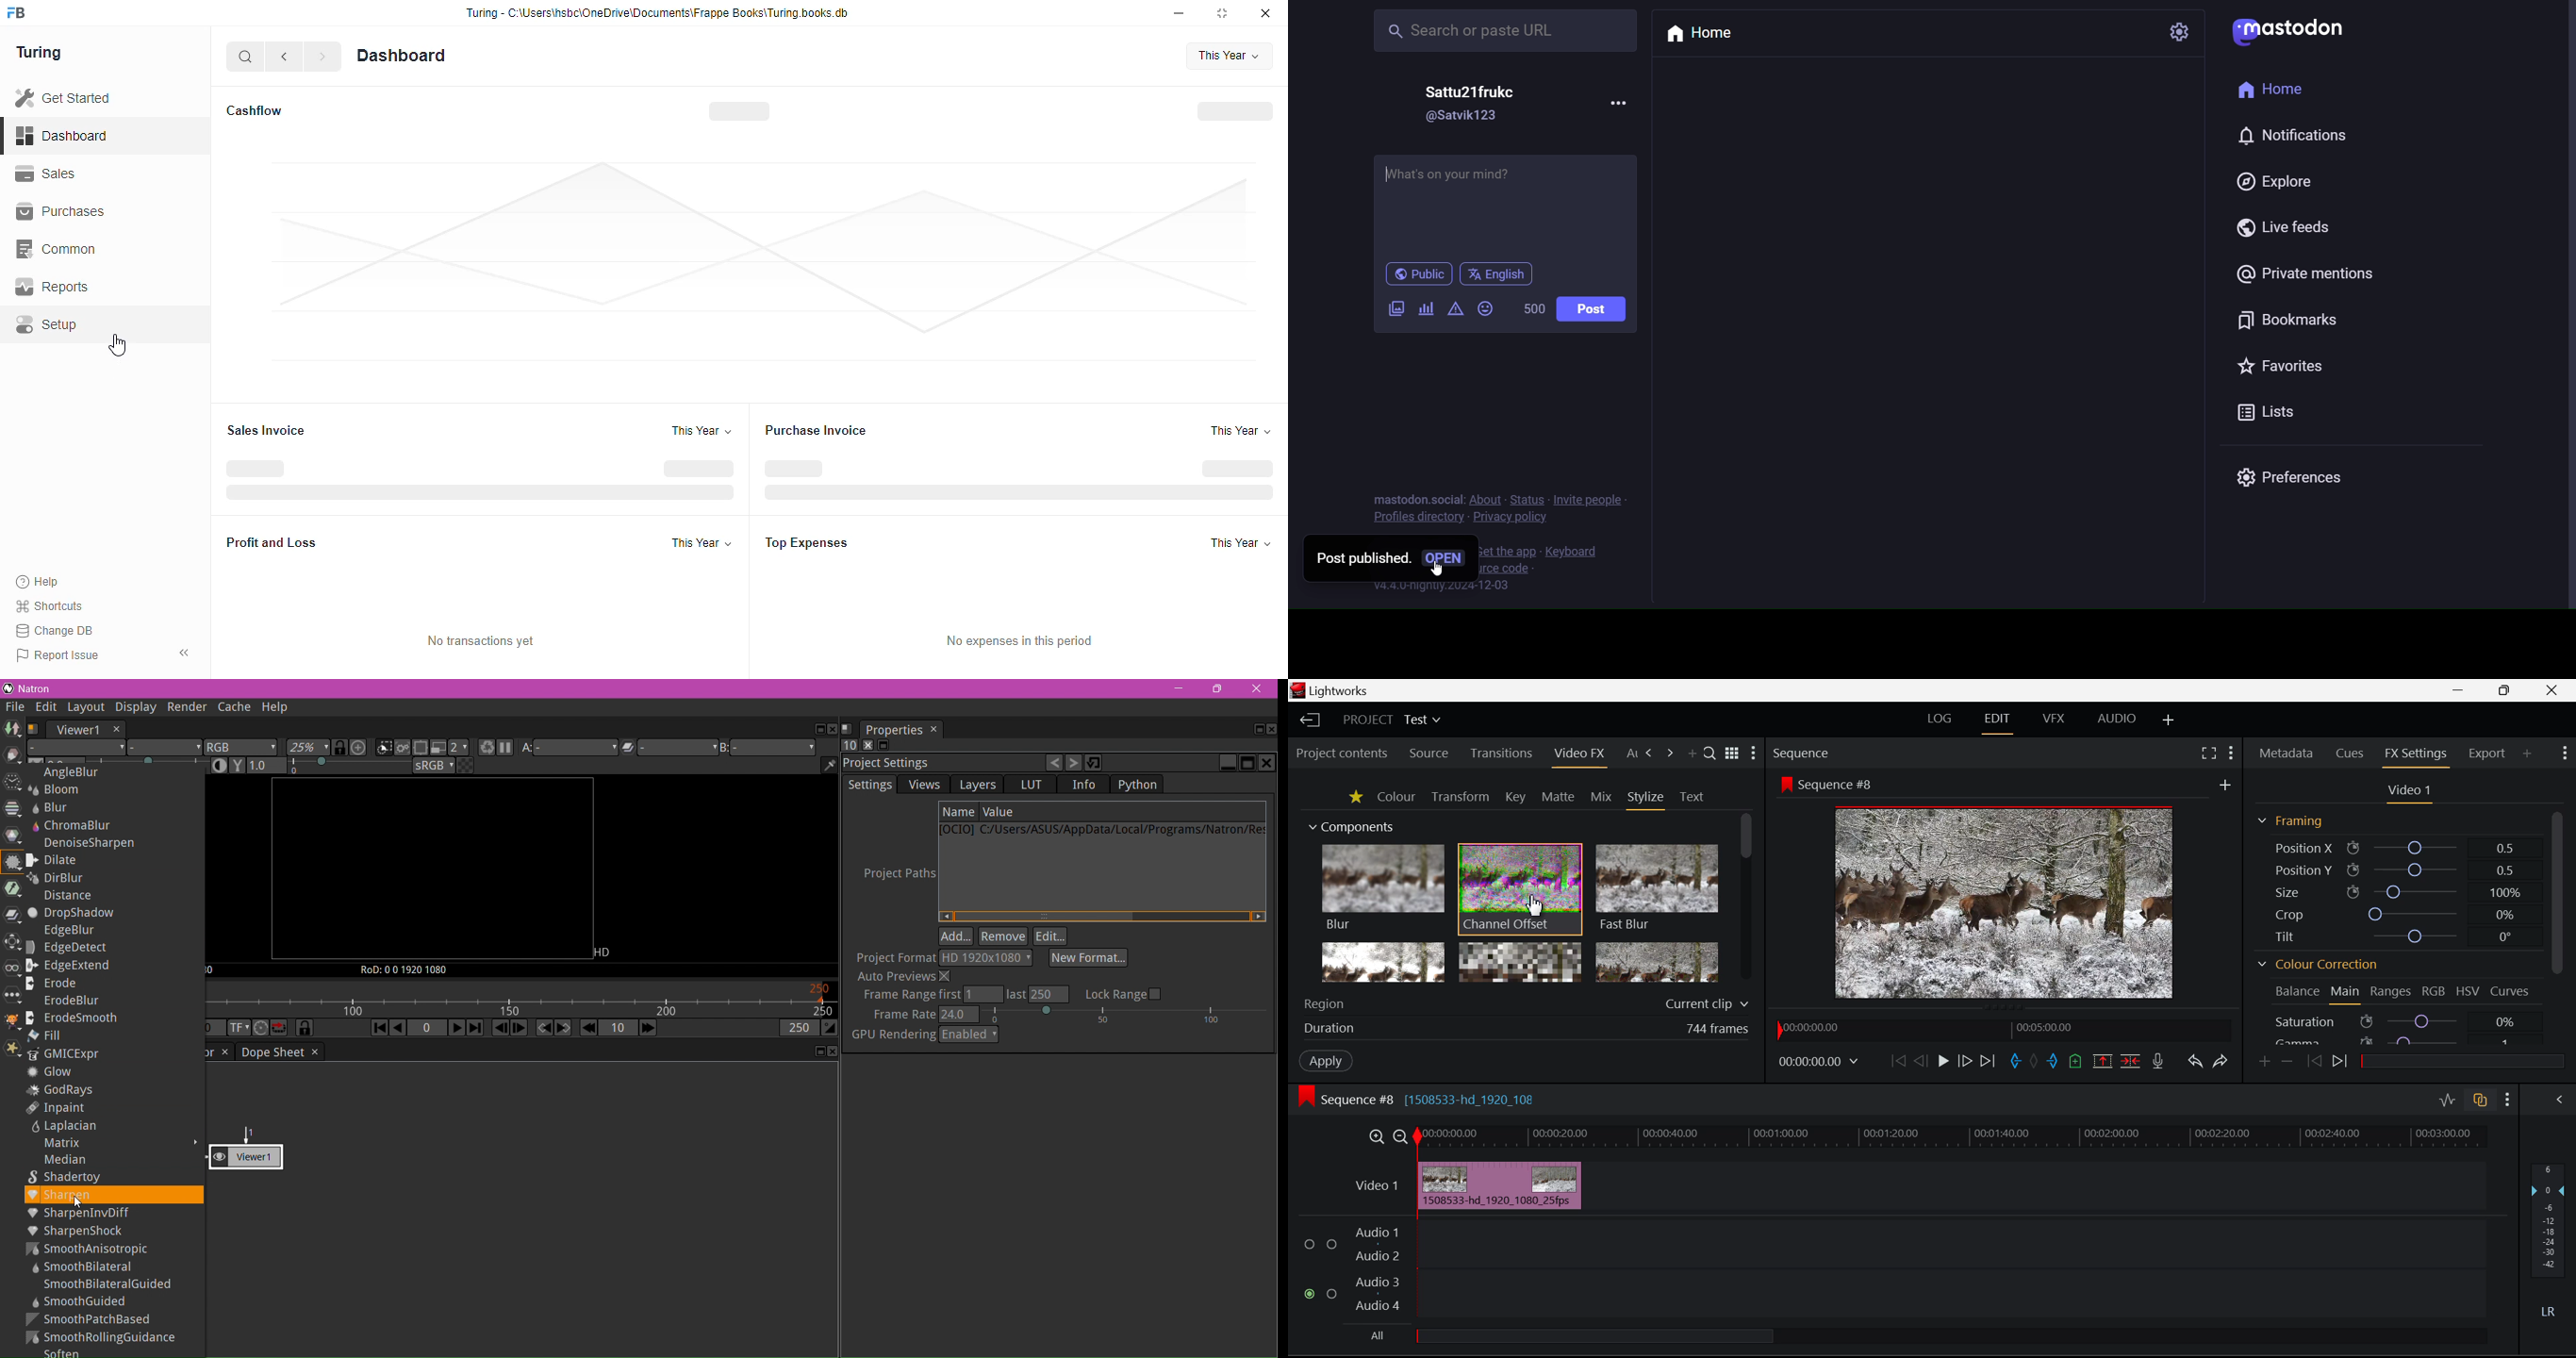  What do you see at coordinates (49, 606) in the screenshot?
I see `shortcuts` at bounding box center [49, 606].